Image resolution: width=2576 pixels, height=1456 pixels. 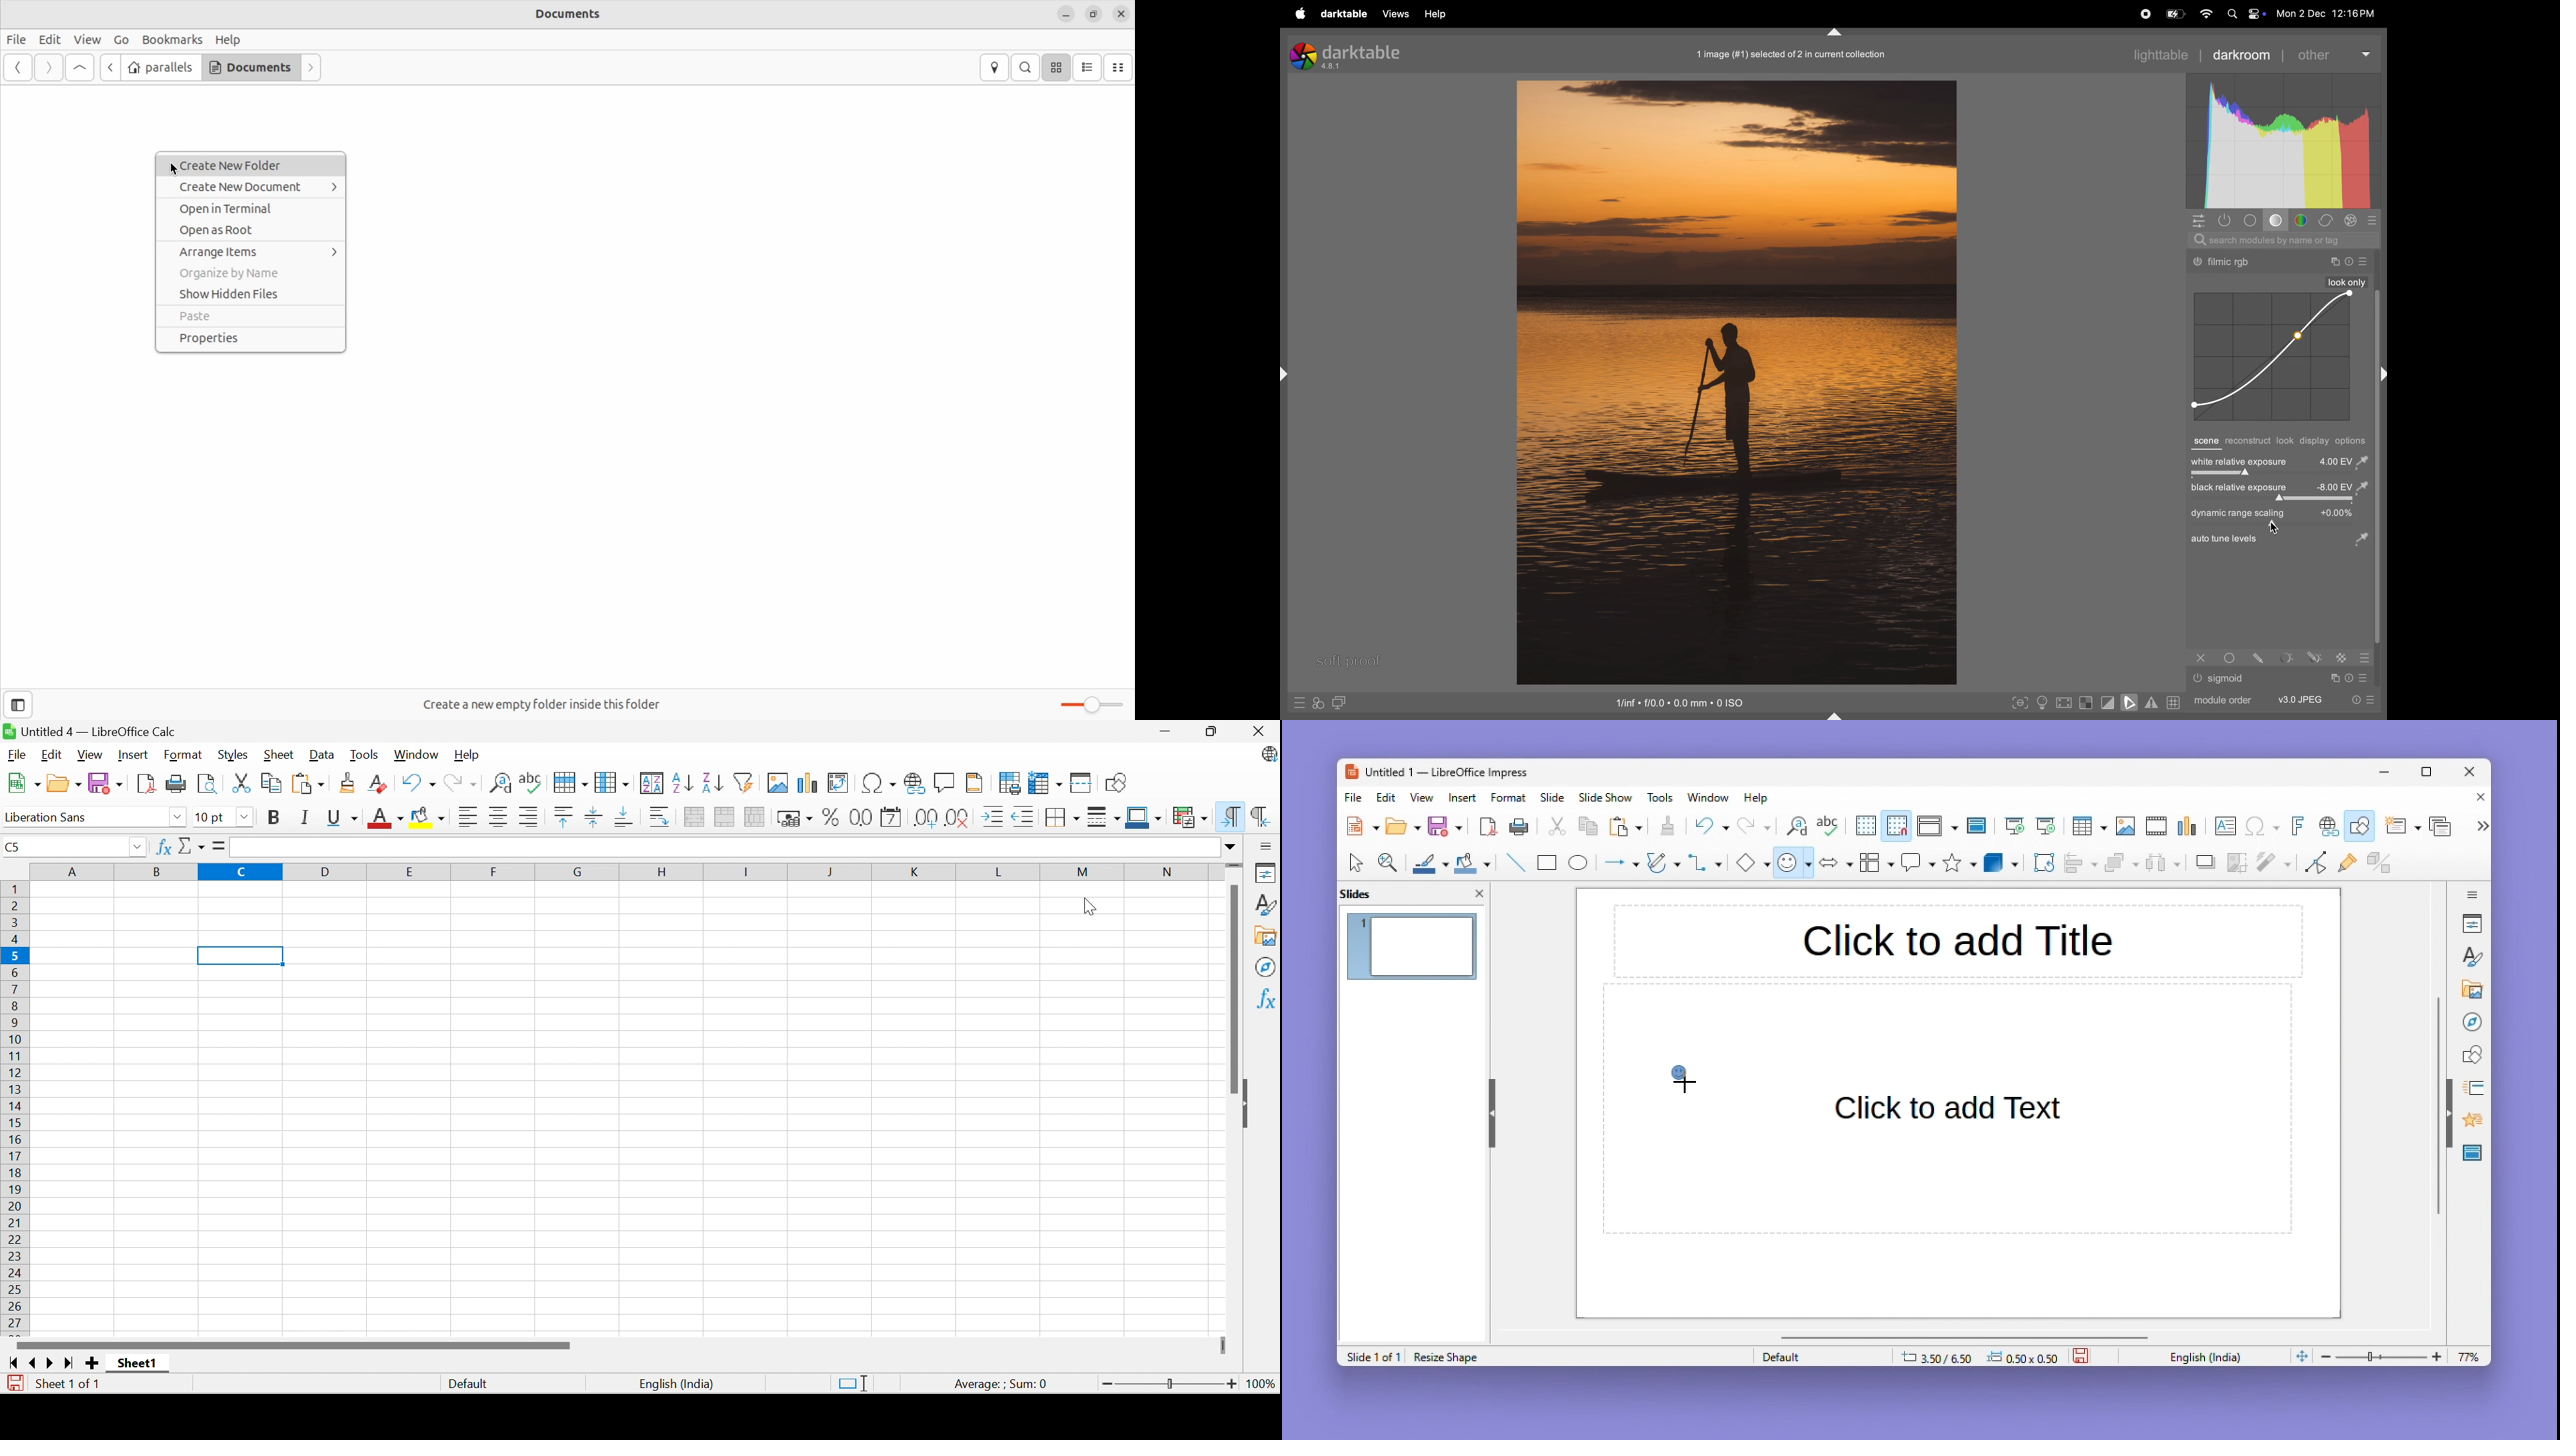 What do you see at coordinates (2296, 826) in the screenshot?
I see `Font work` at bounding box center [2296, 826].